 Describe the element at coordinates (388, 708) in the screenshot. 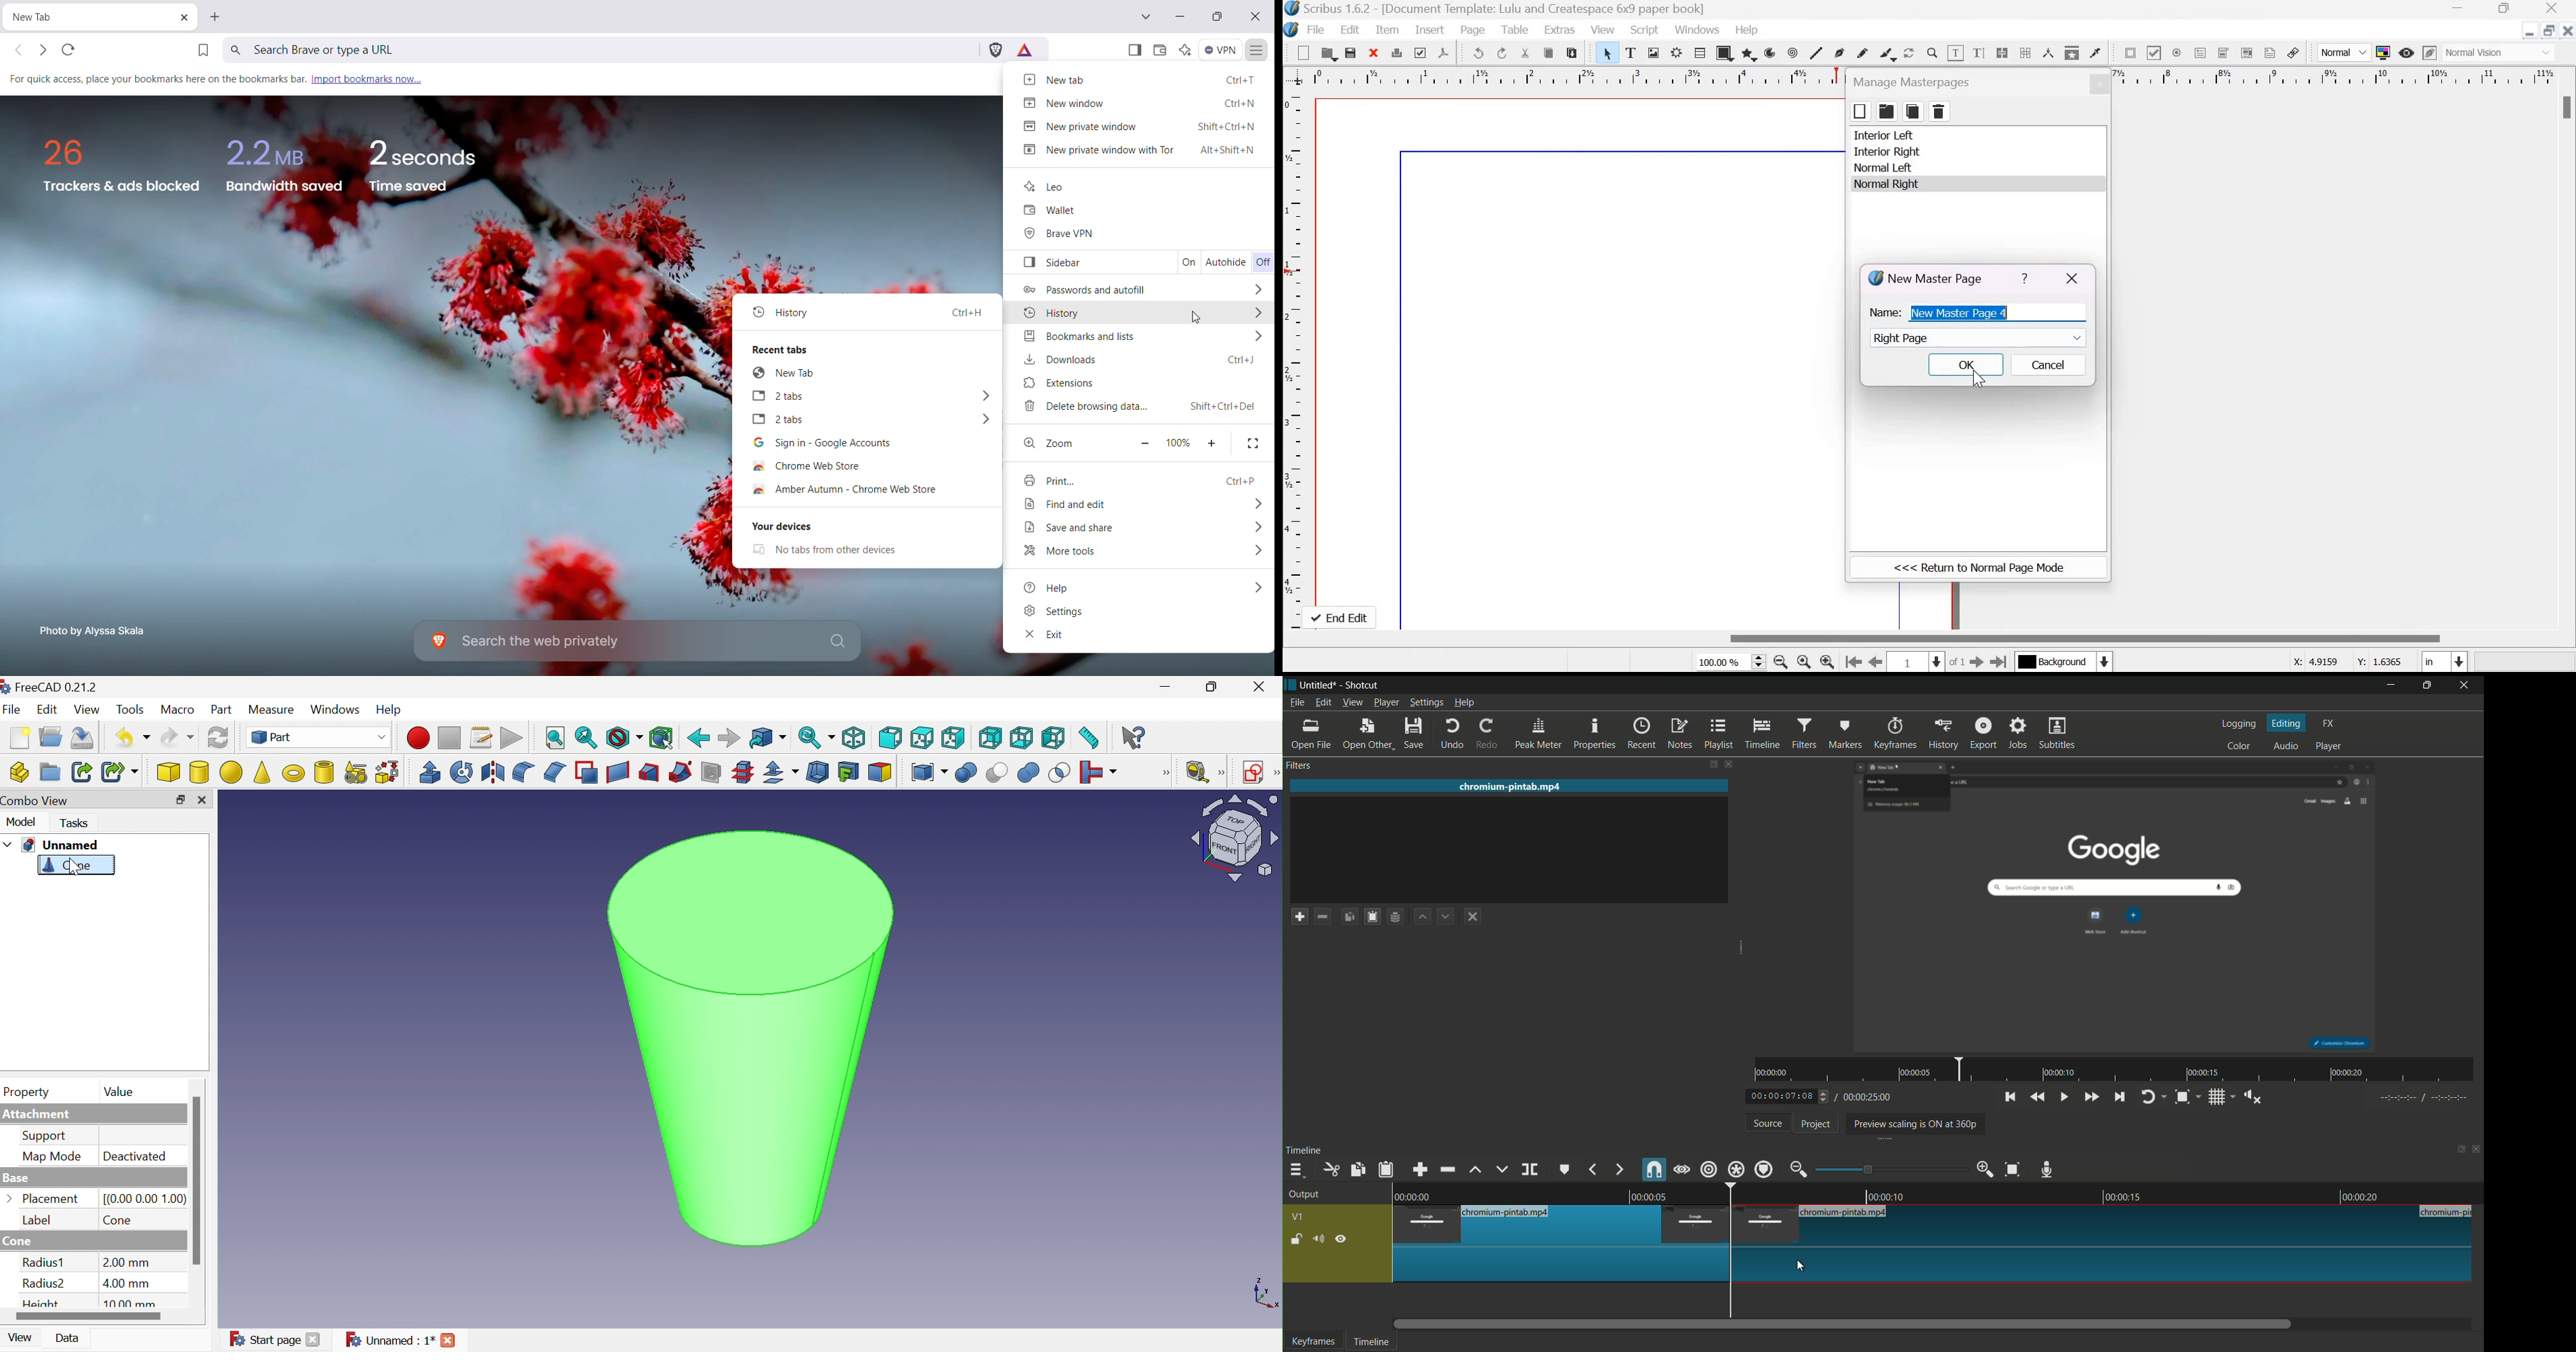

I see `Help` at that location.